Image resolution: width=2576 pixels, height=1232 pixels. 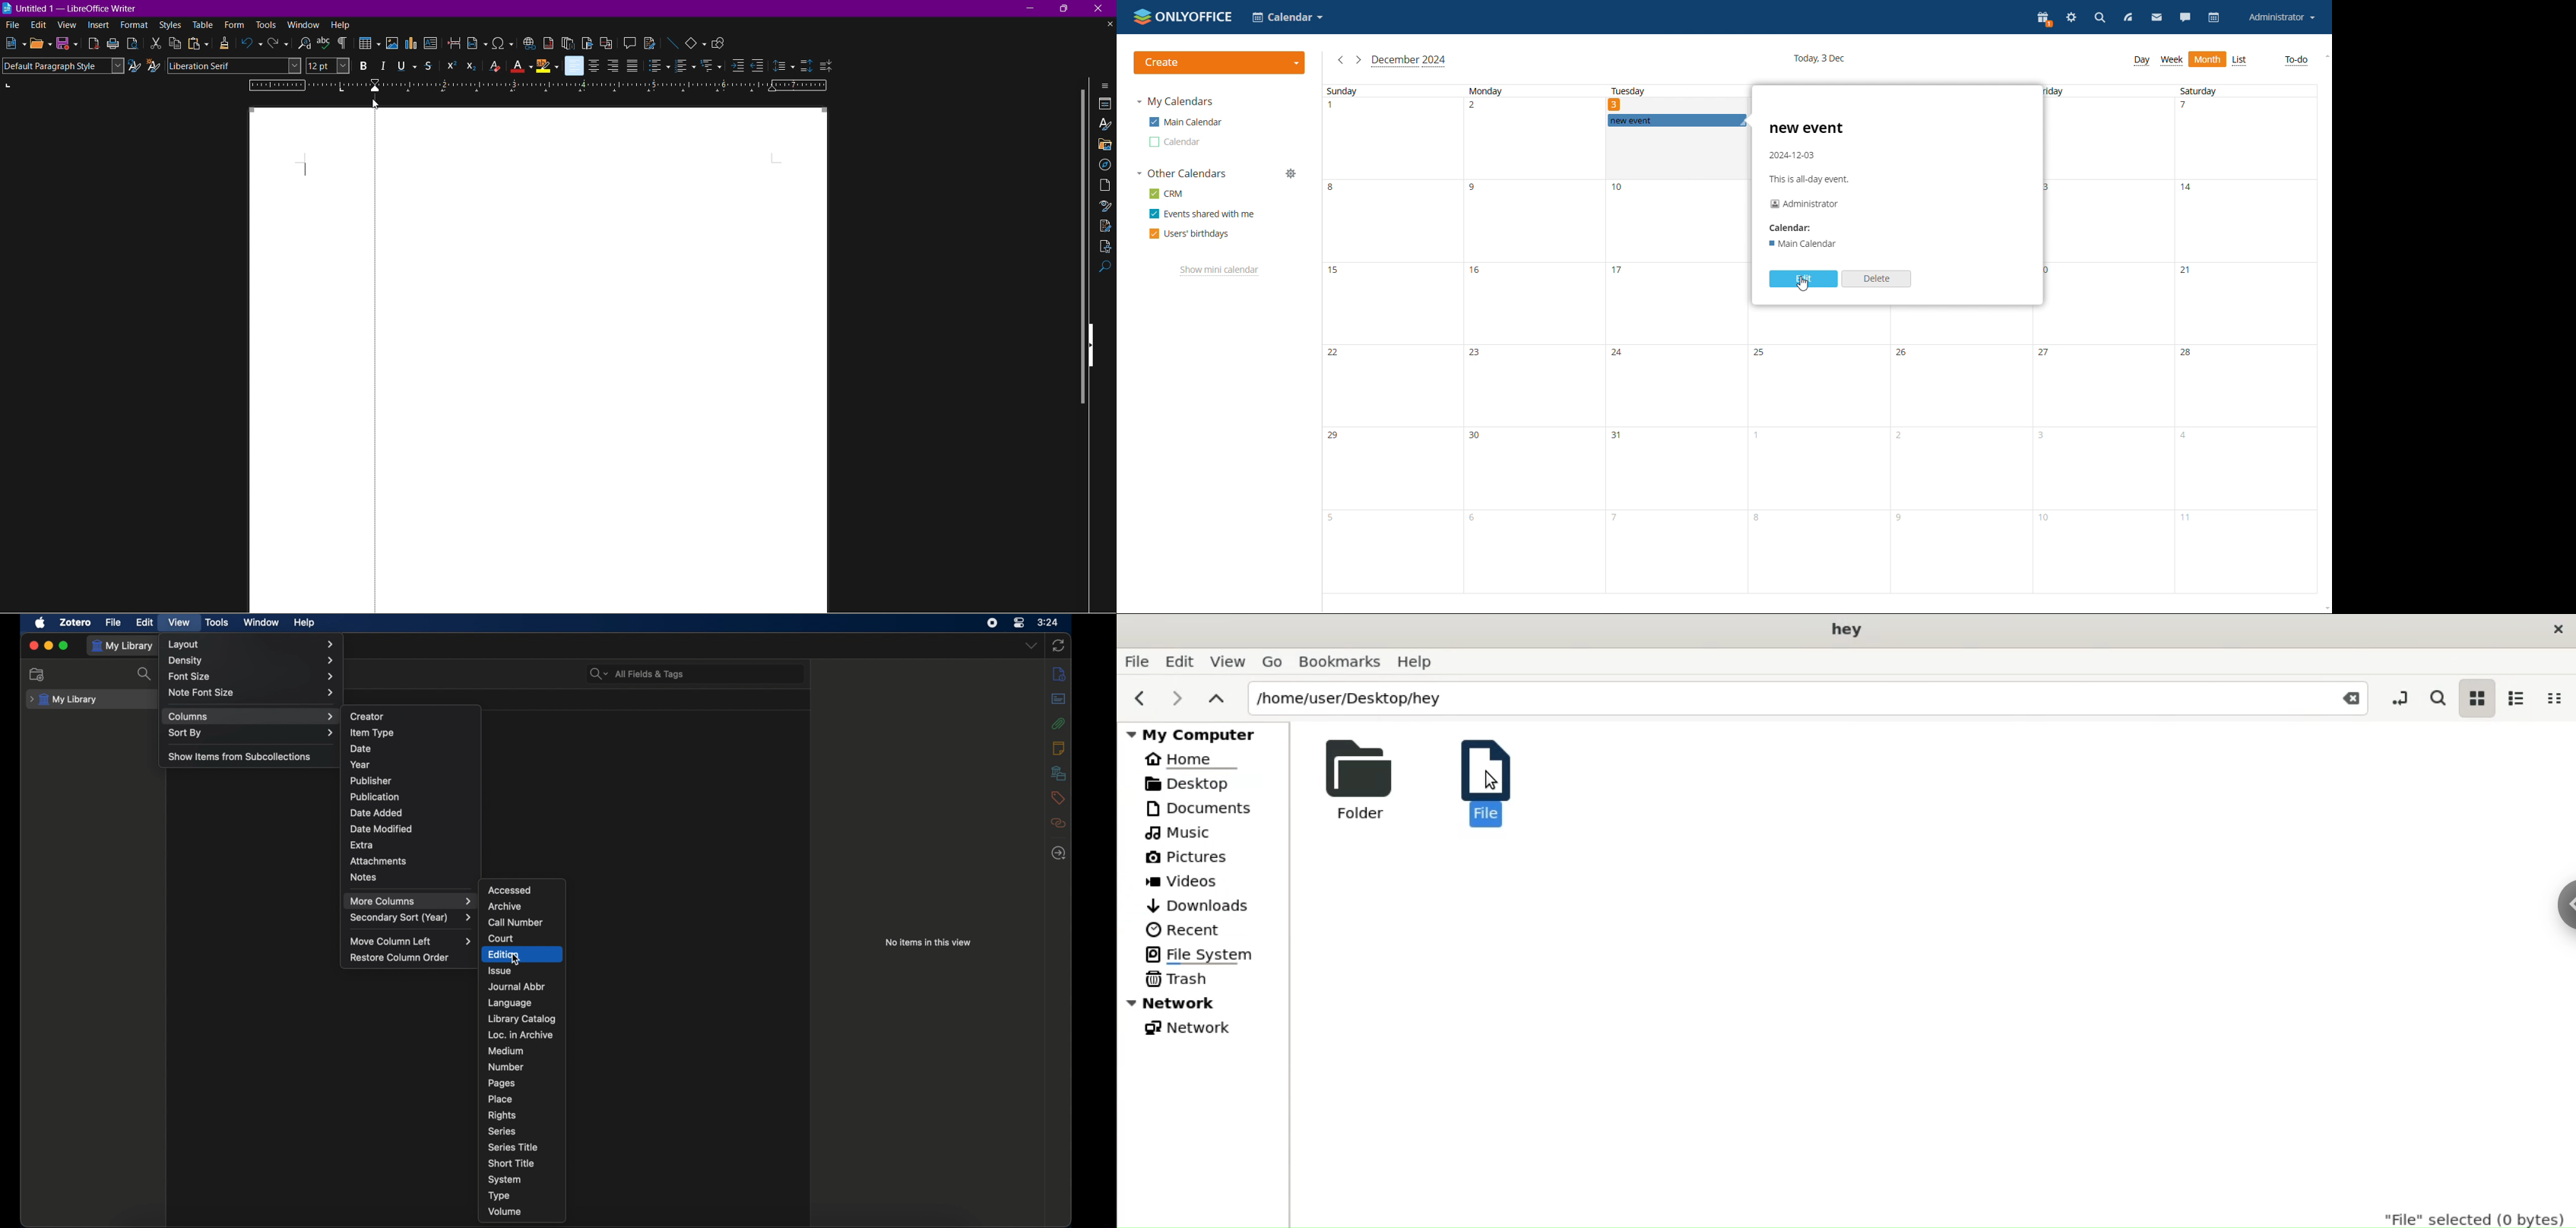 I want to click on next month, so click(x=1358, y=60).